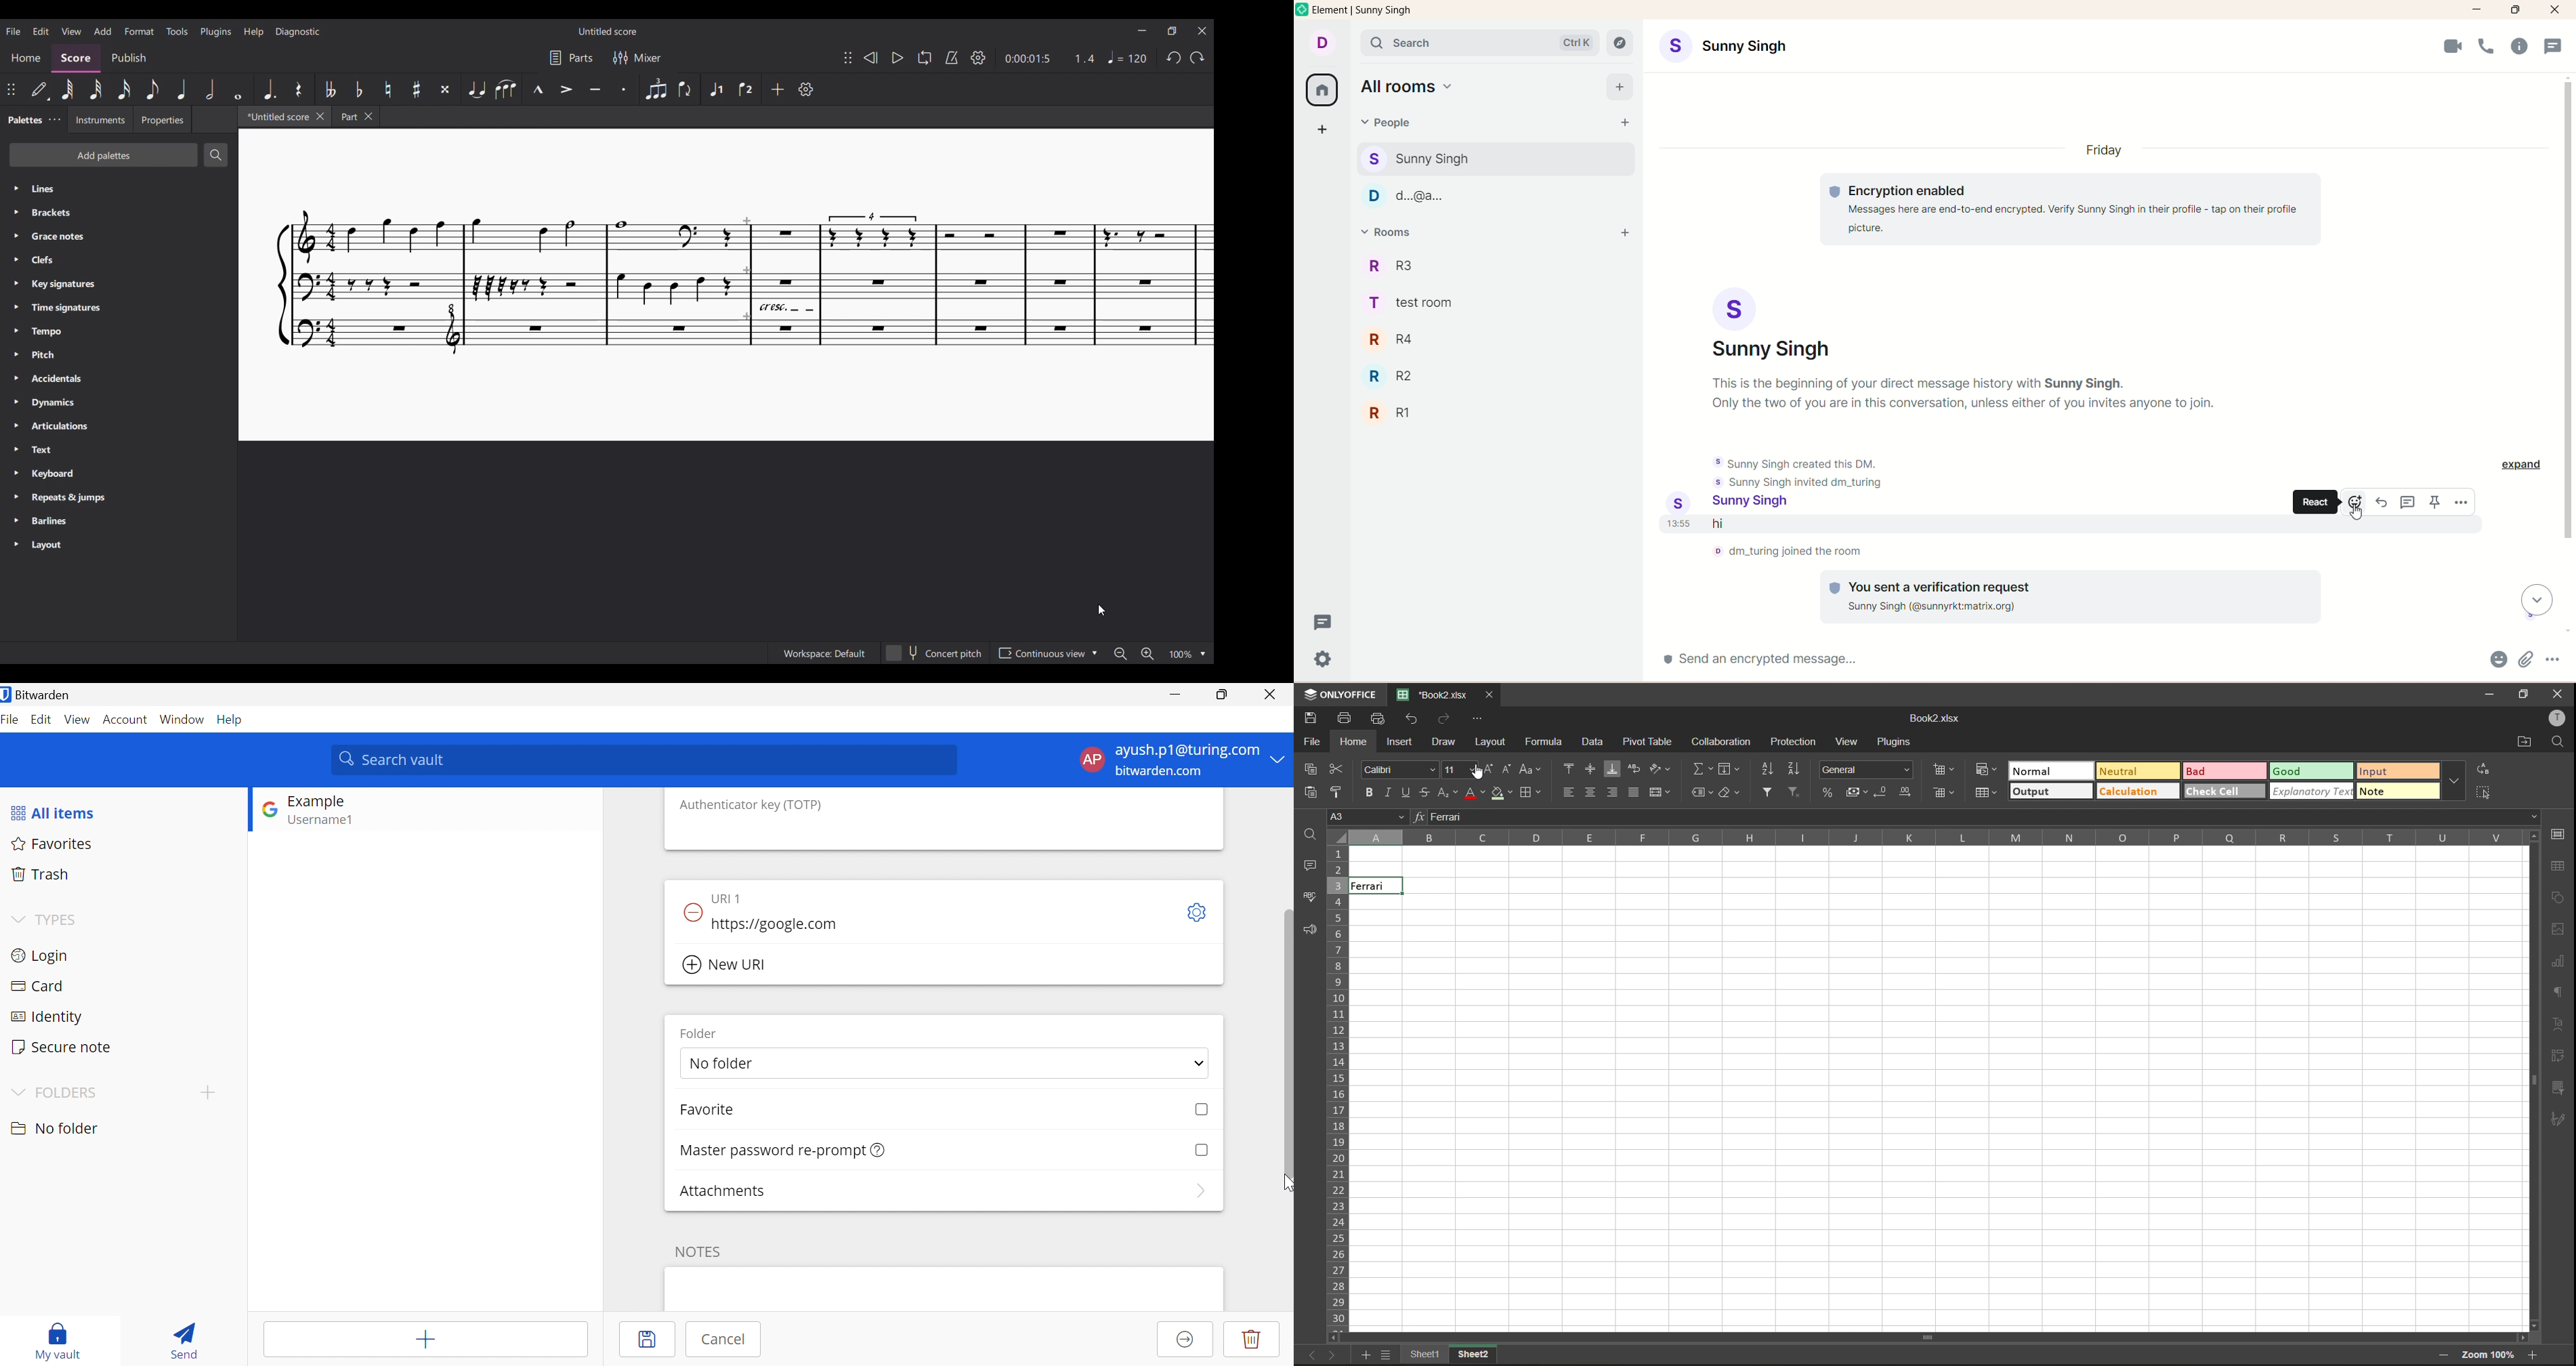 The width and height of the screenshot is (2576, 1372). I want to click on Format menu, so click(140, 30).